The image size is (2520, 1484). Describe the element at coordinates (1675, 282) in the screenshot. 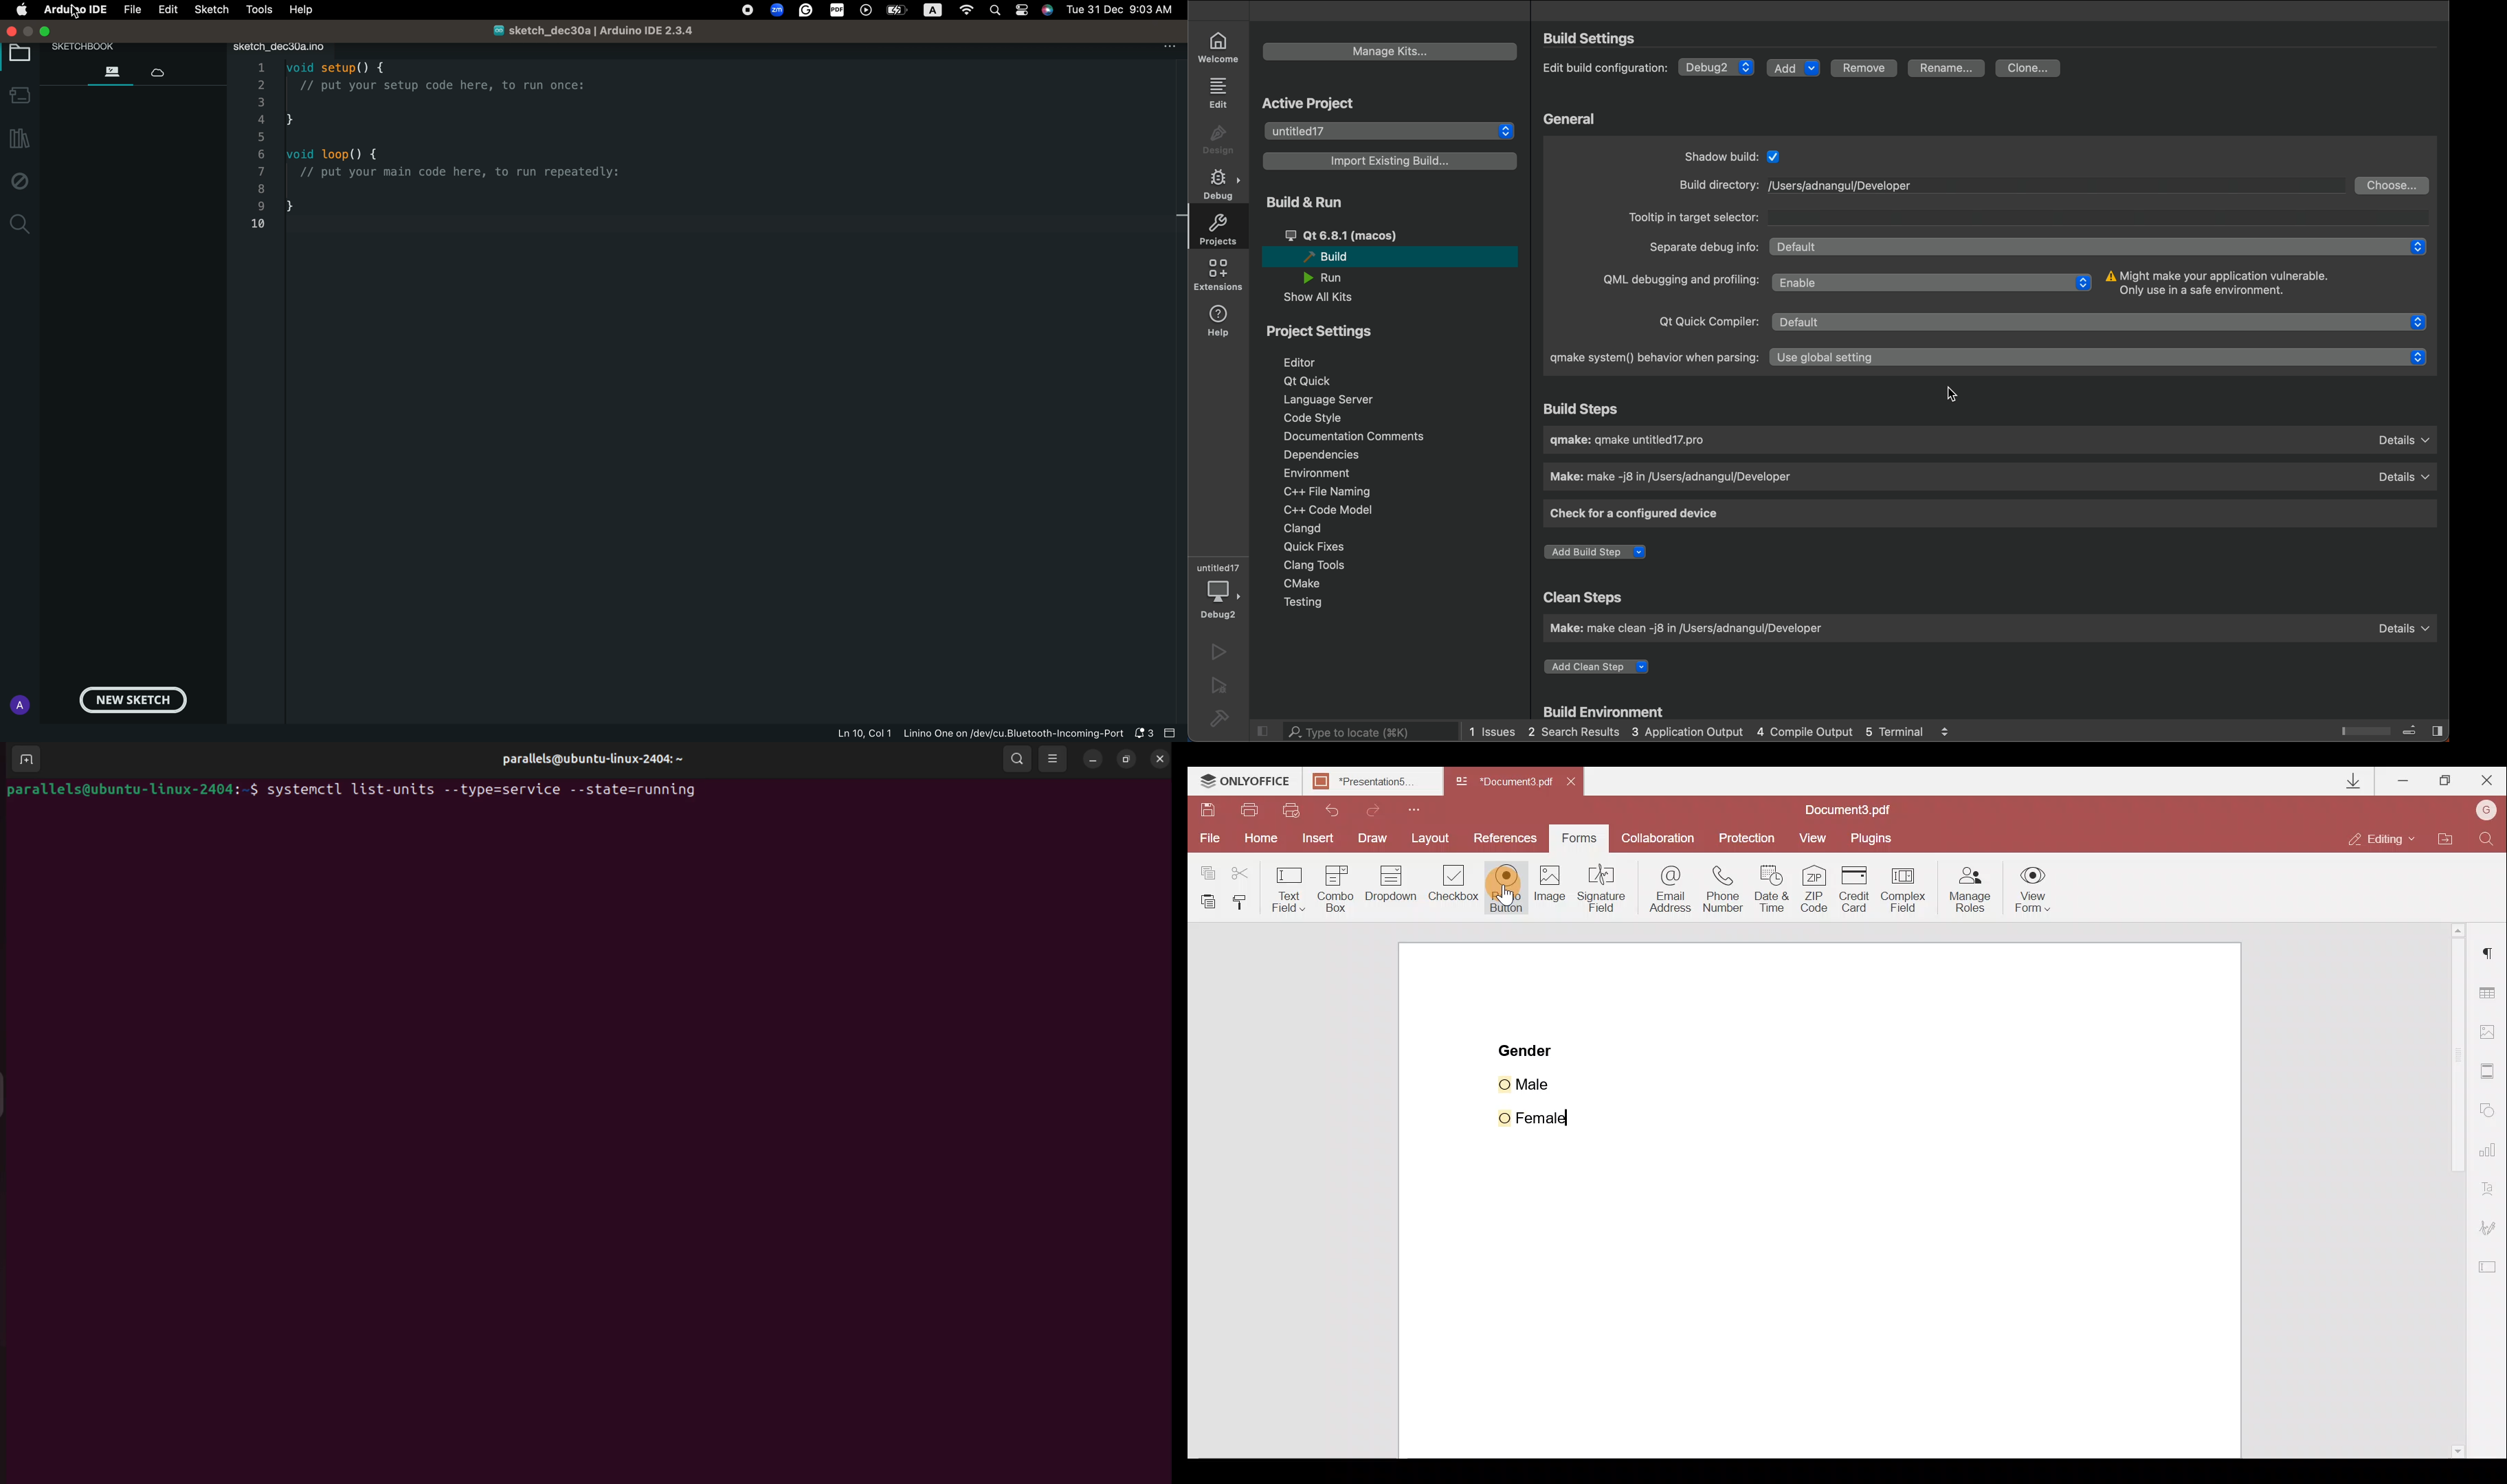

I see `qml debugging` at that location.